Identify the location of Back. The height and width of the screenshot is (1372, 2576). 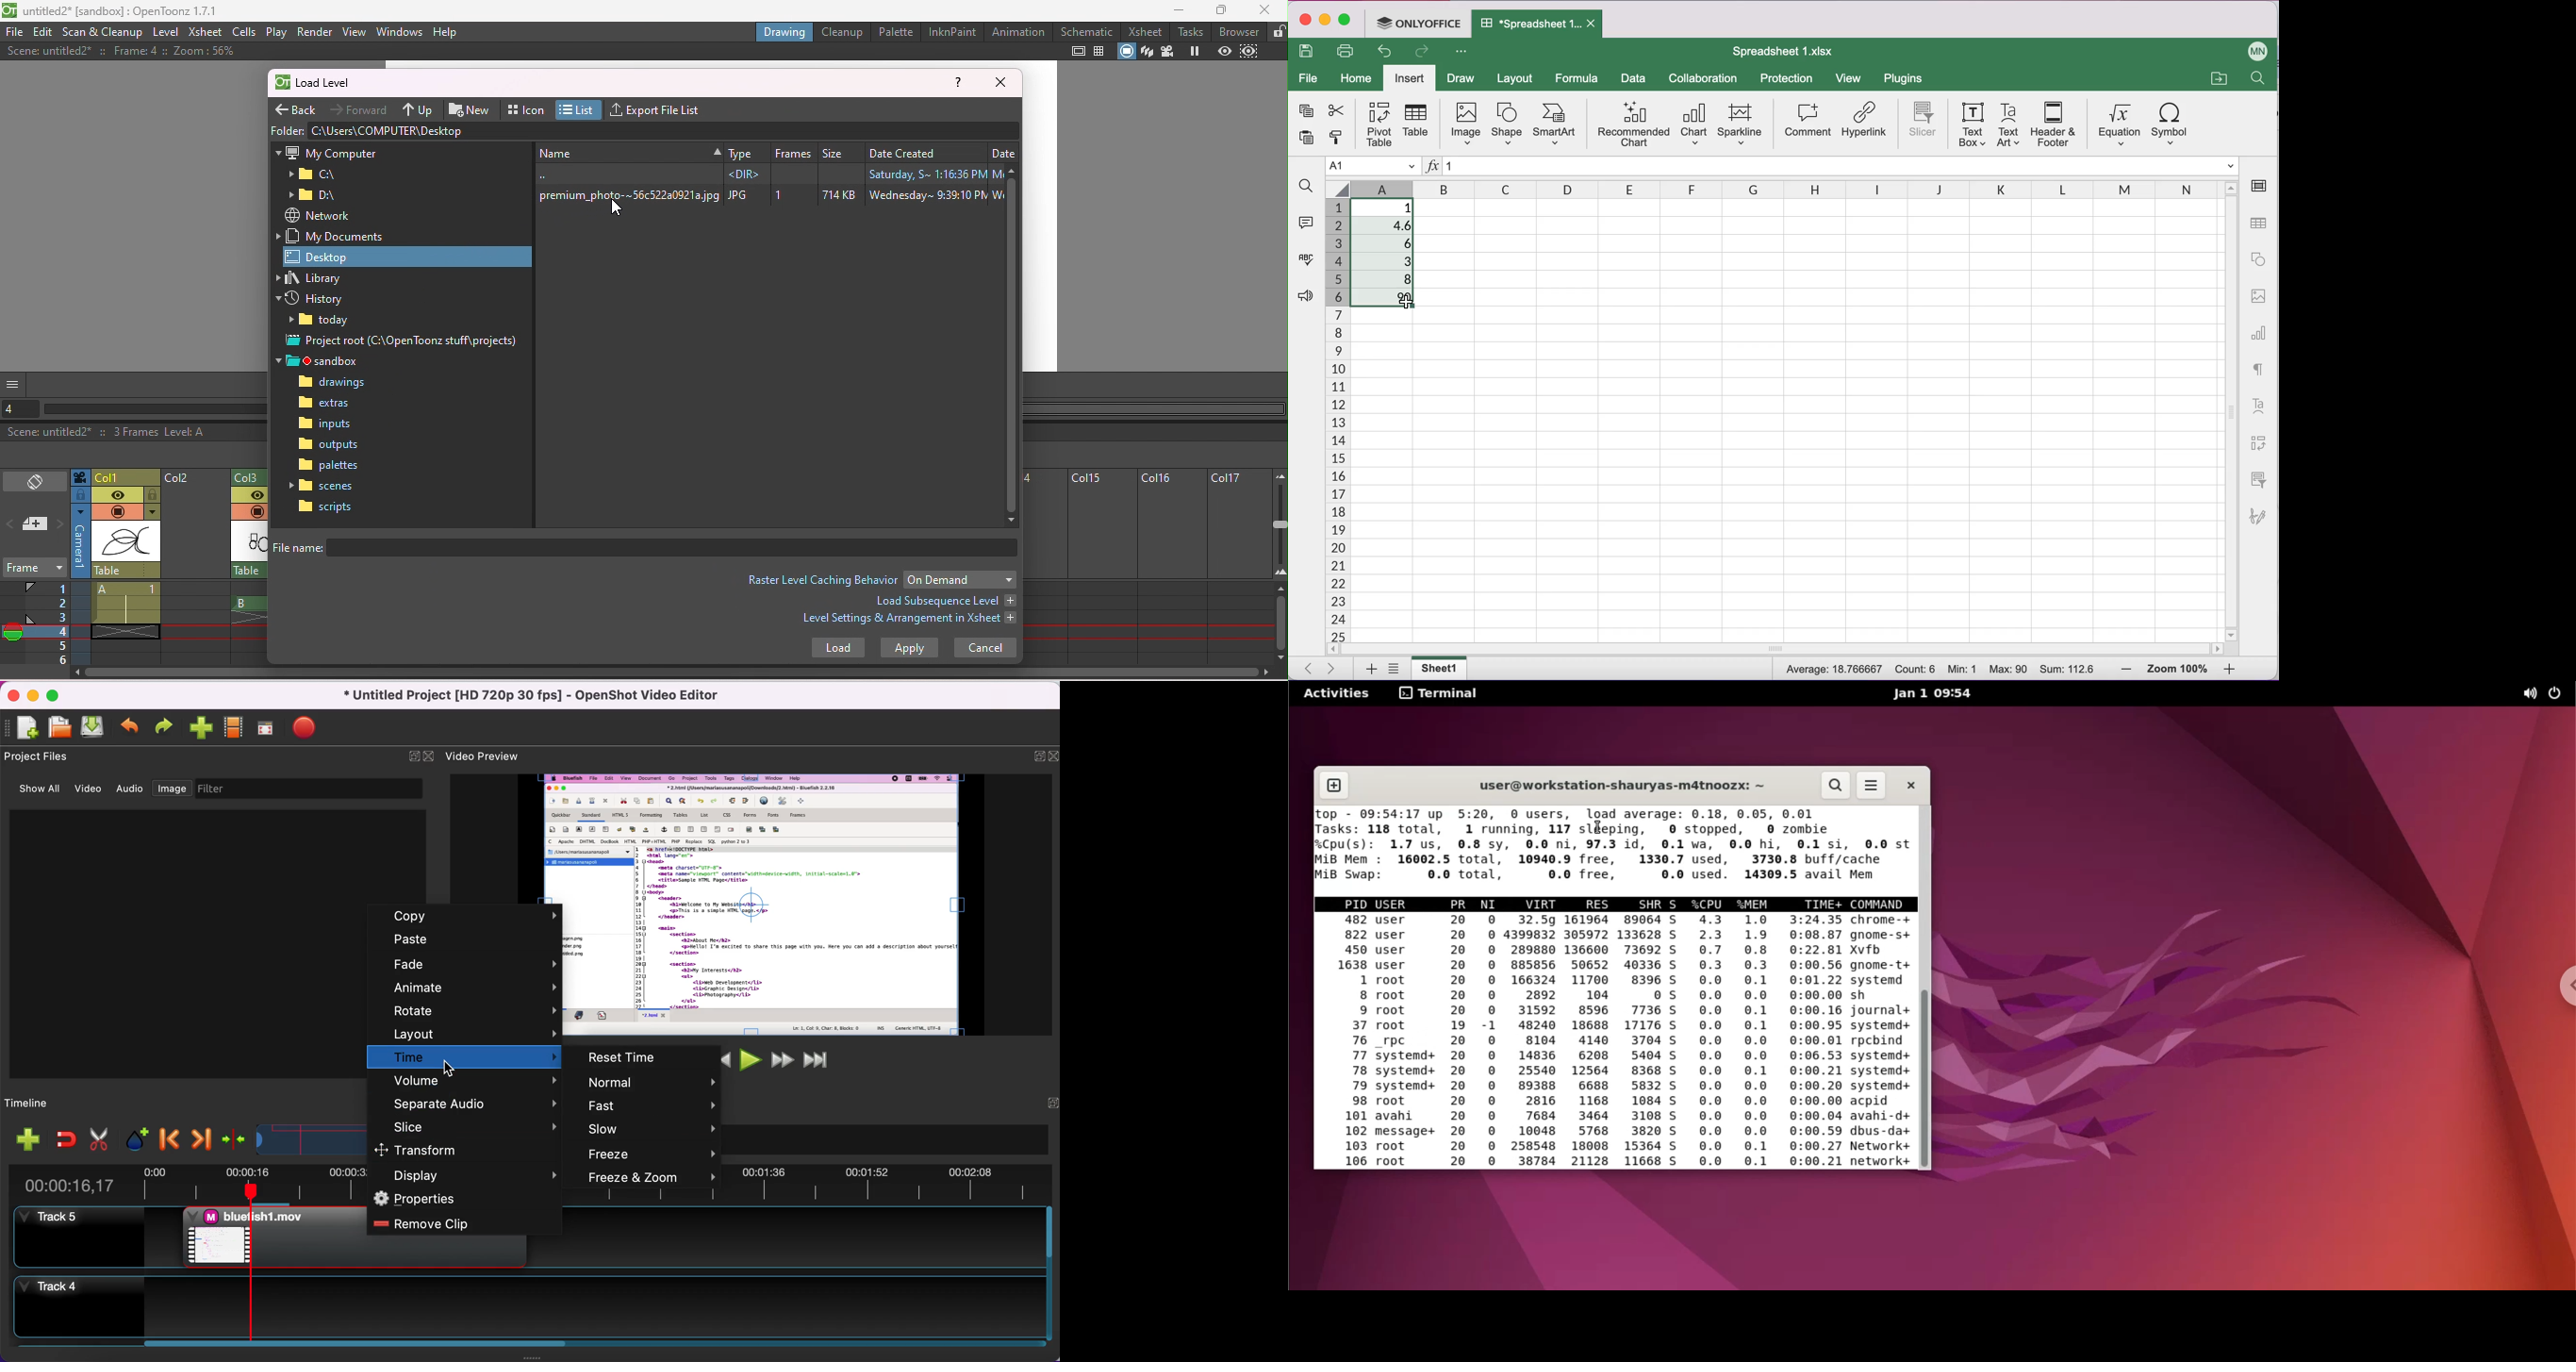
(298, 107).